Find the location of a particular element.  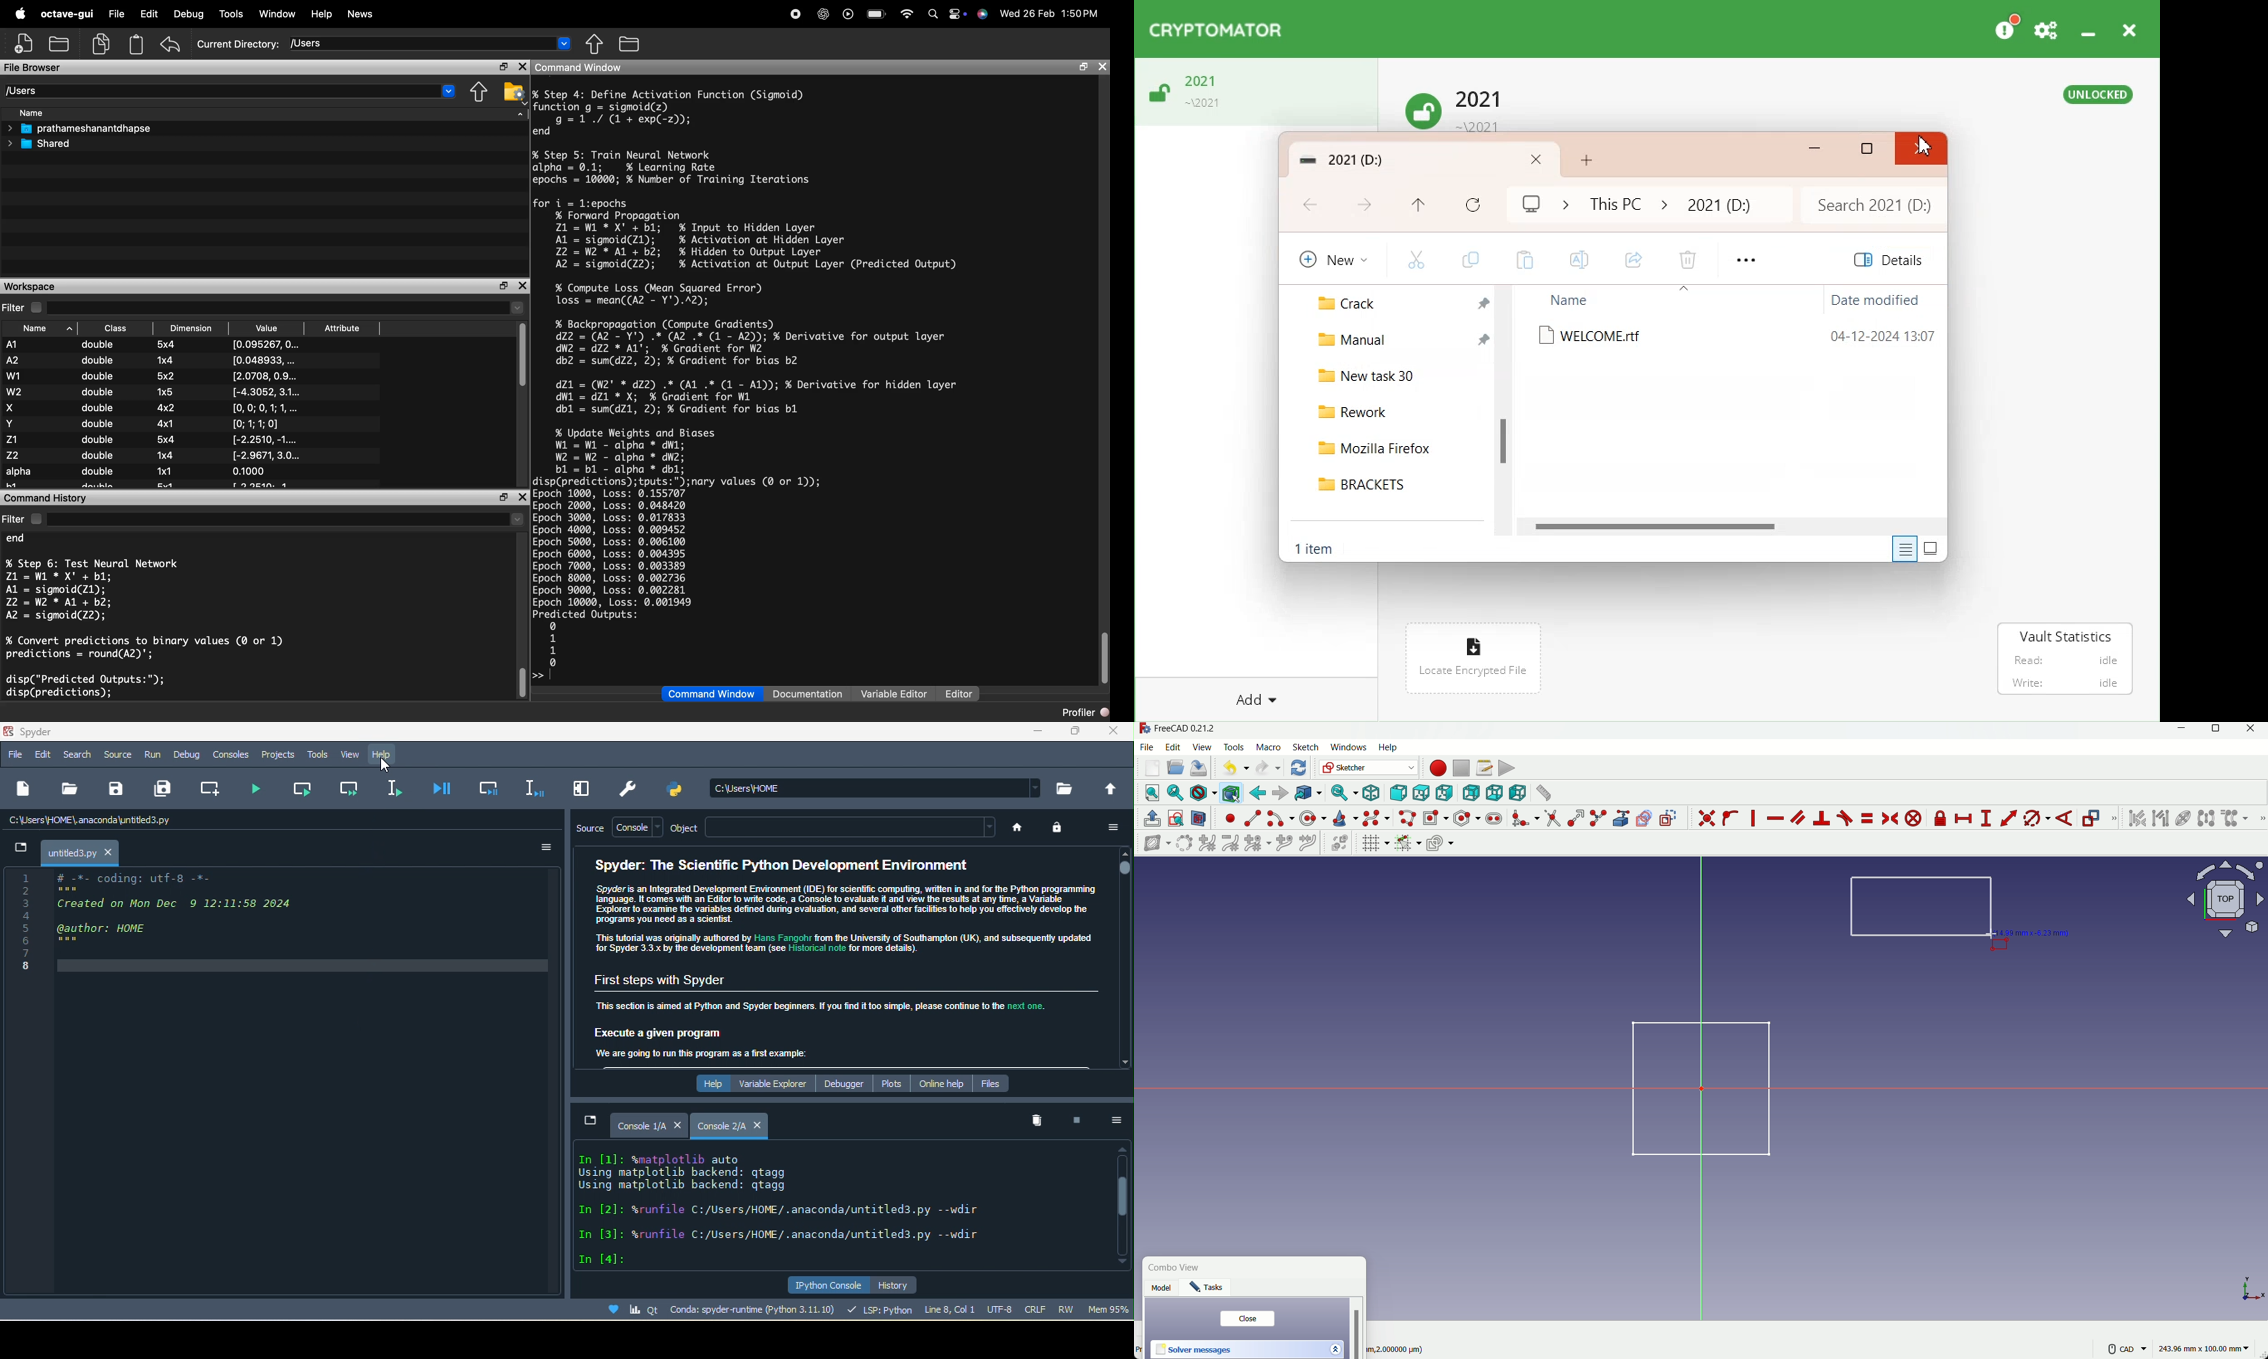

open is located at coordinates (68, 792).